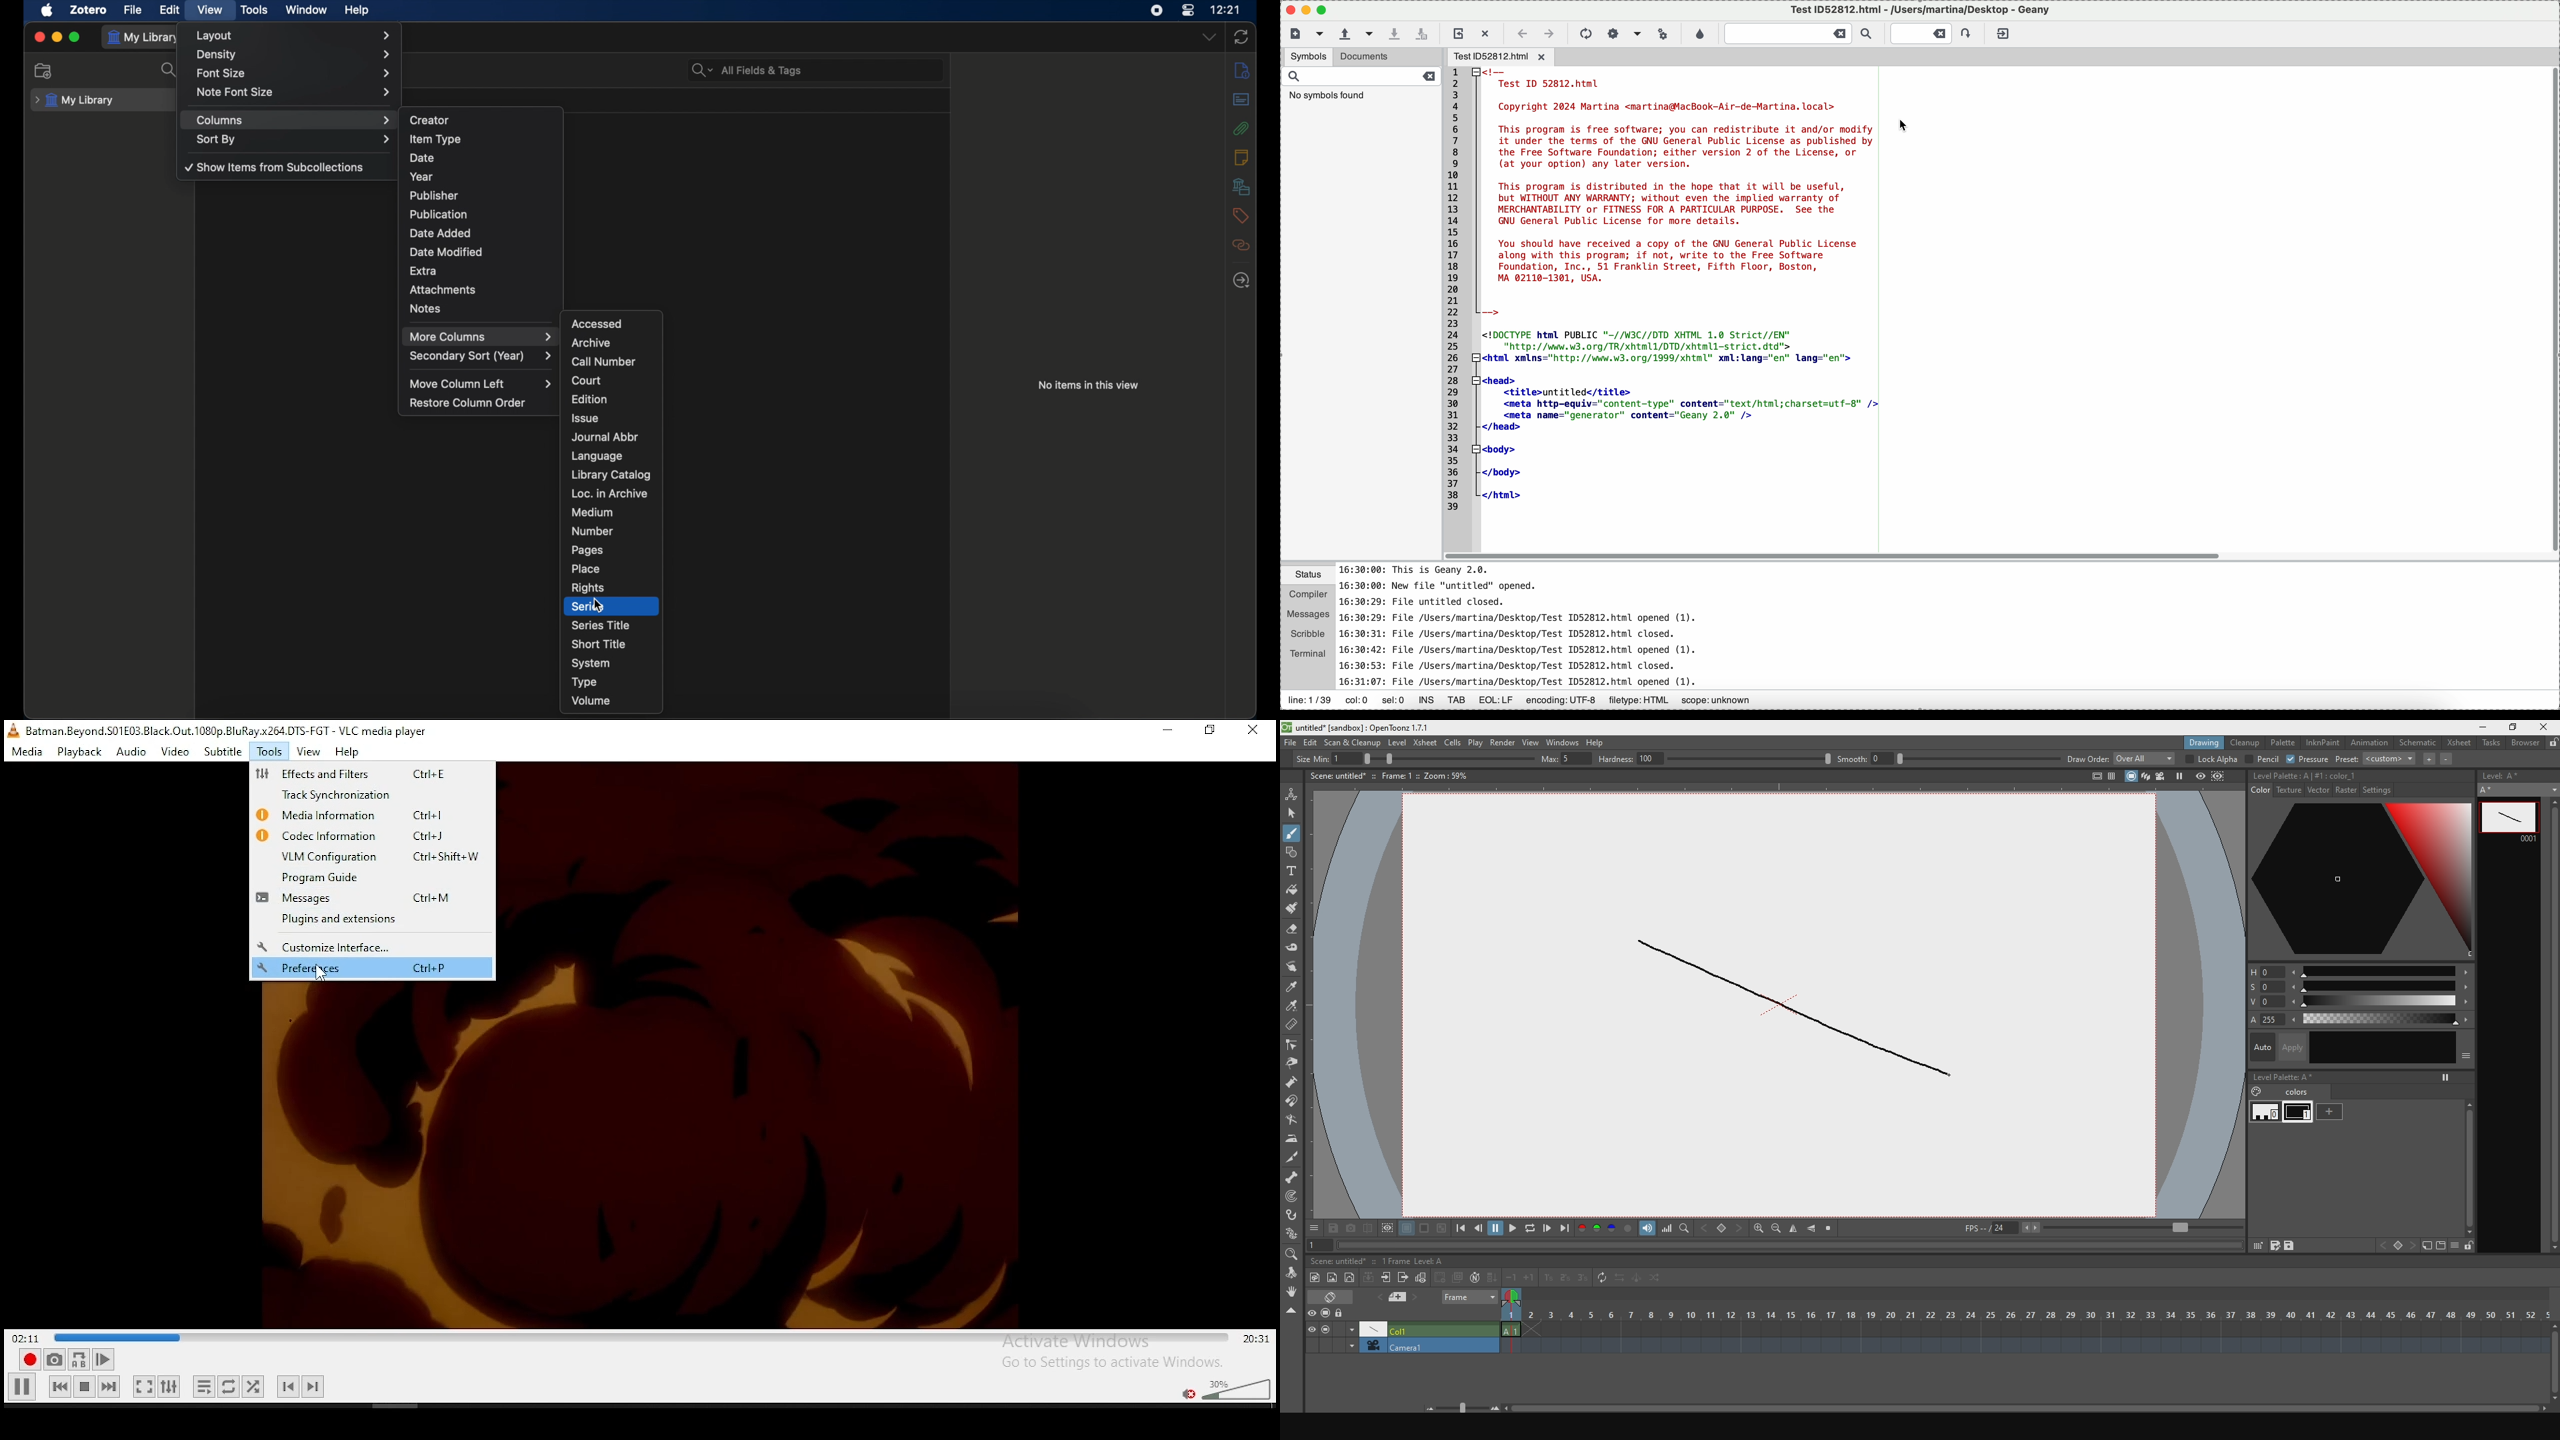  Describe the element at coordinates (349, 815) in the screenshot. I see `media information` at that location.